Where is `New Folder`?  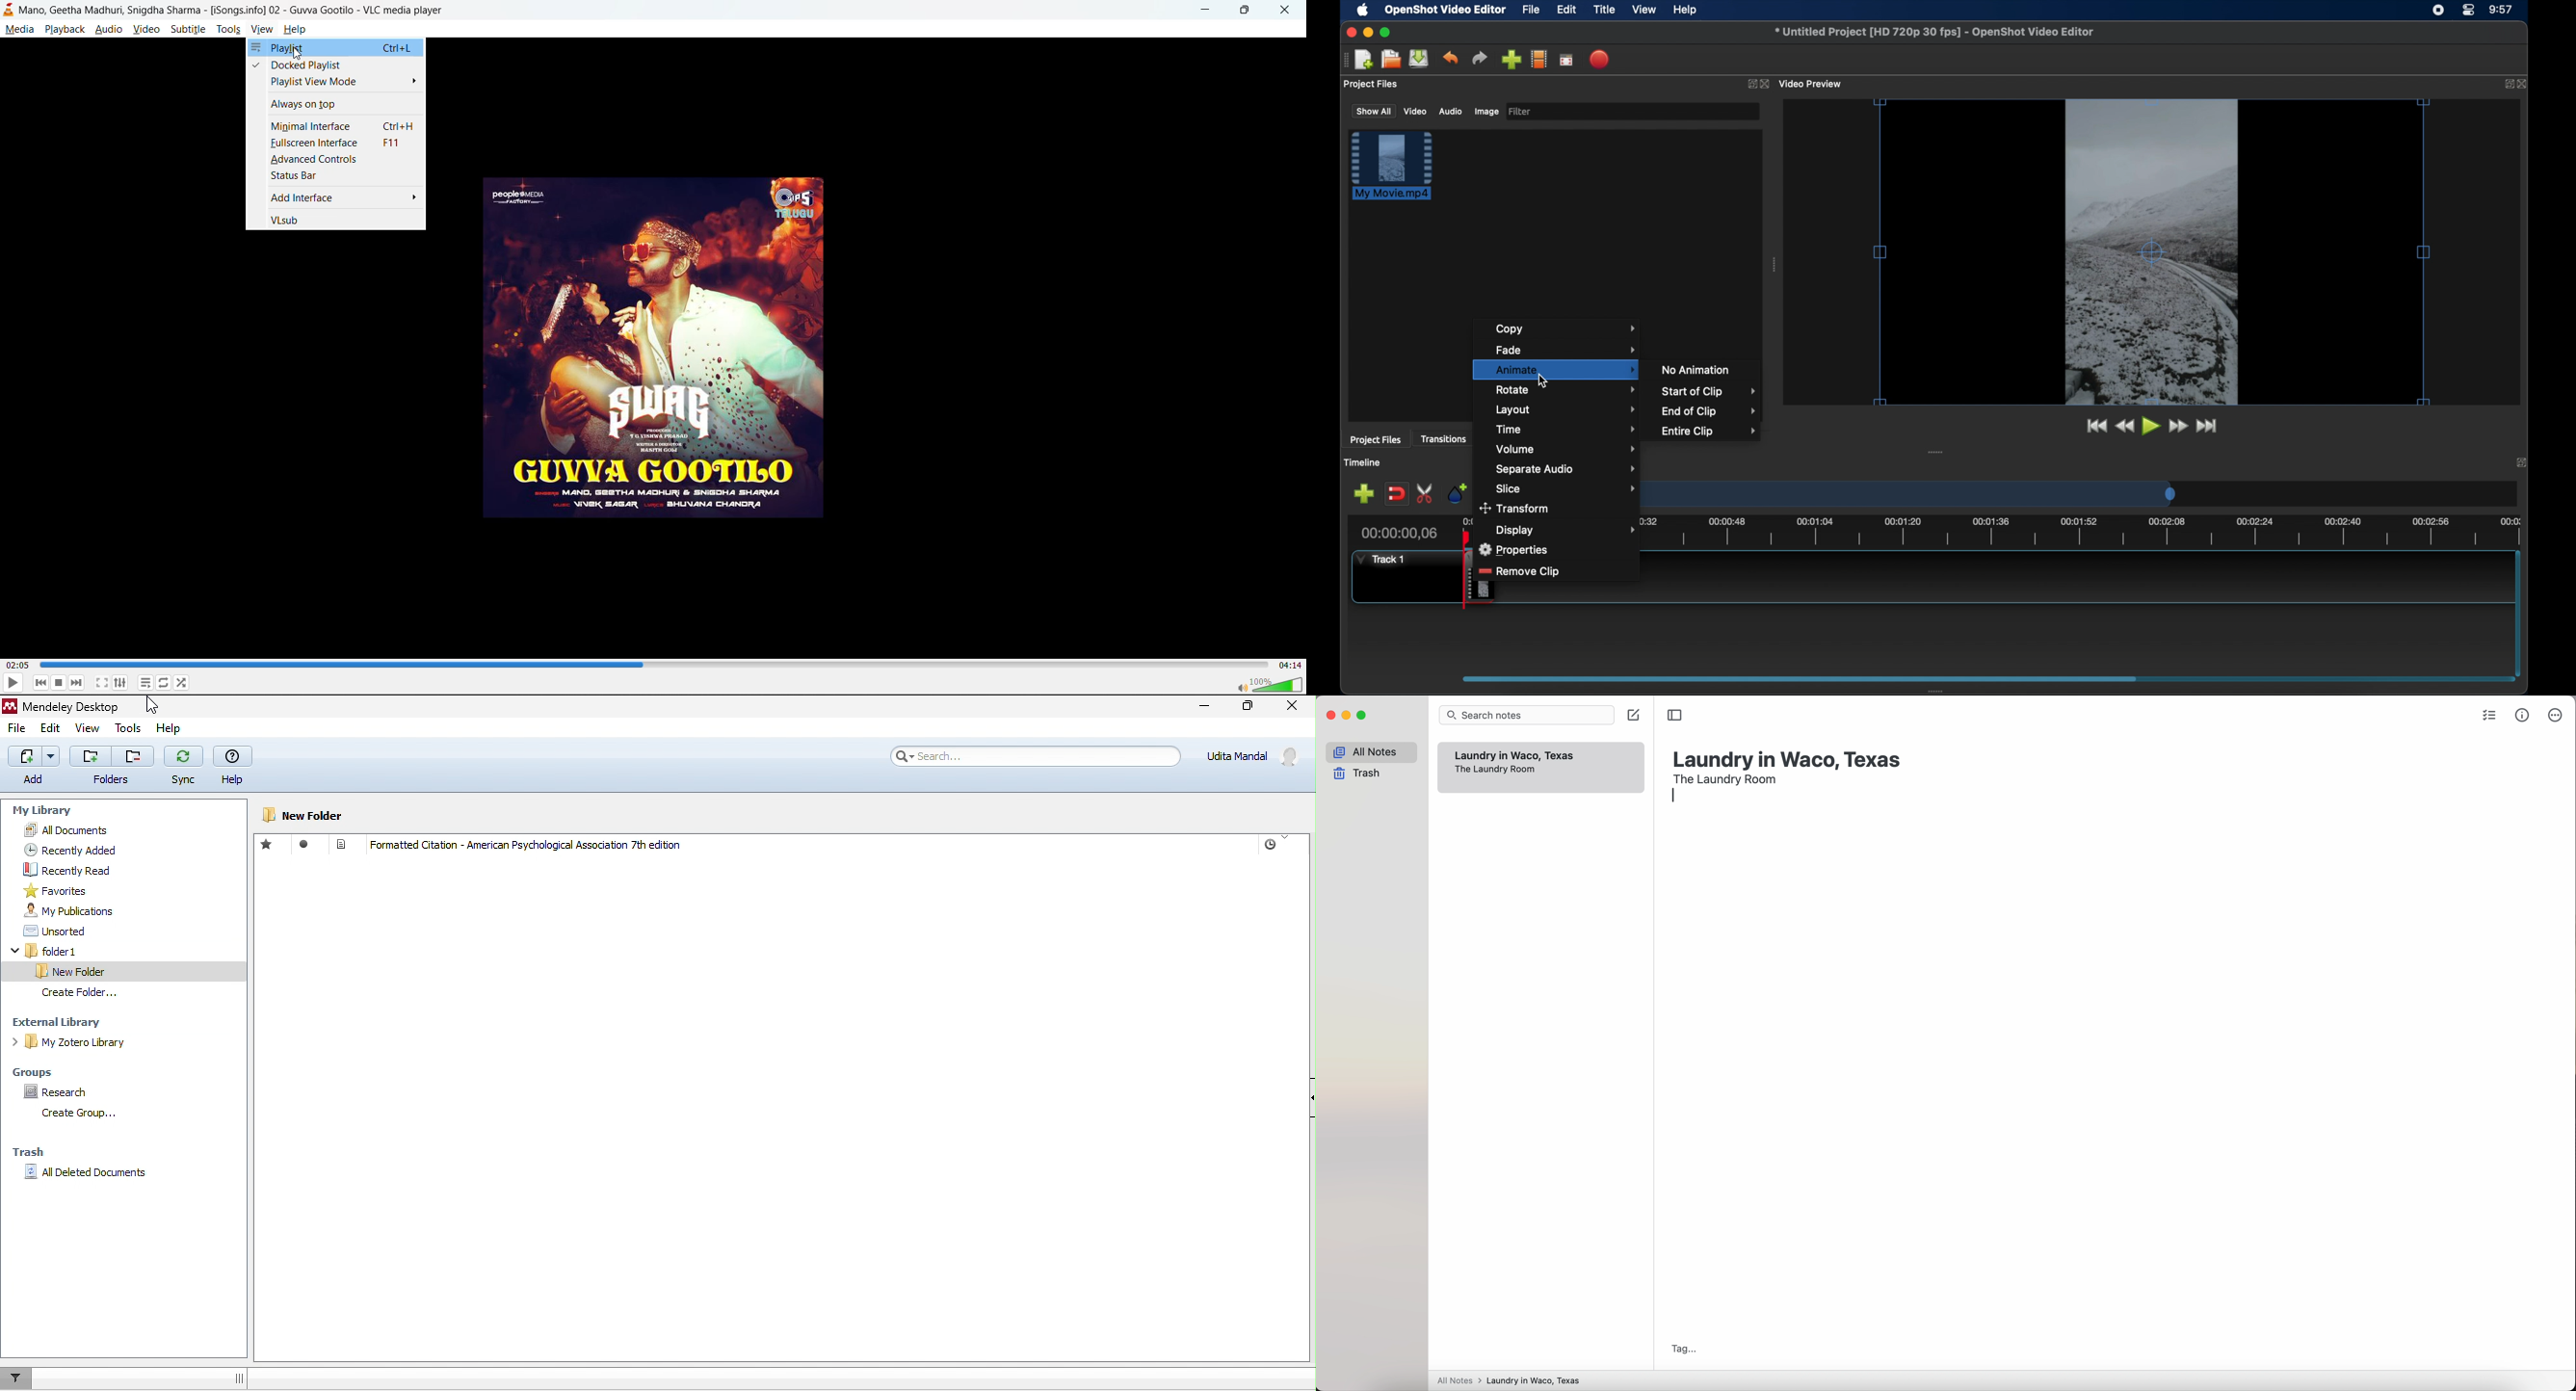
New Folder is located at coordinates (304, 815).